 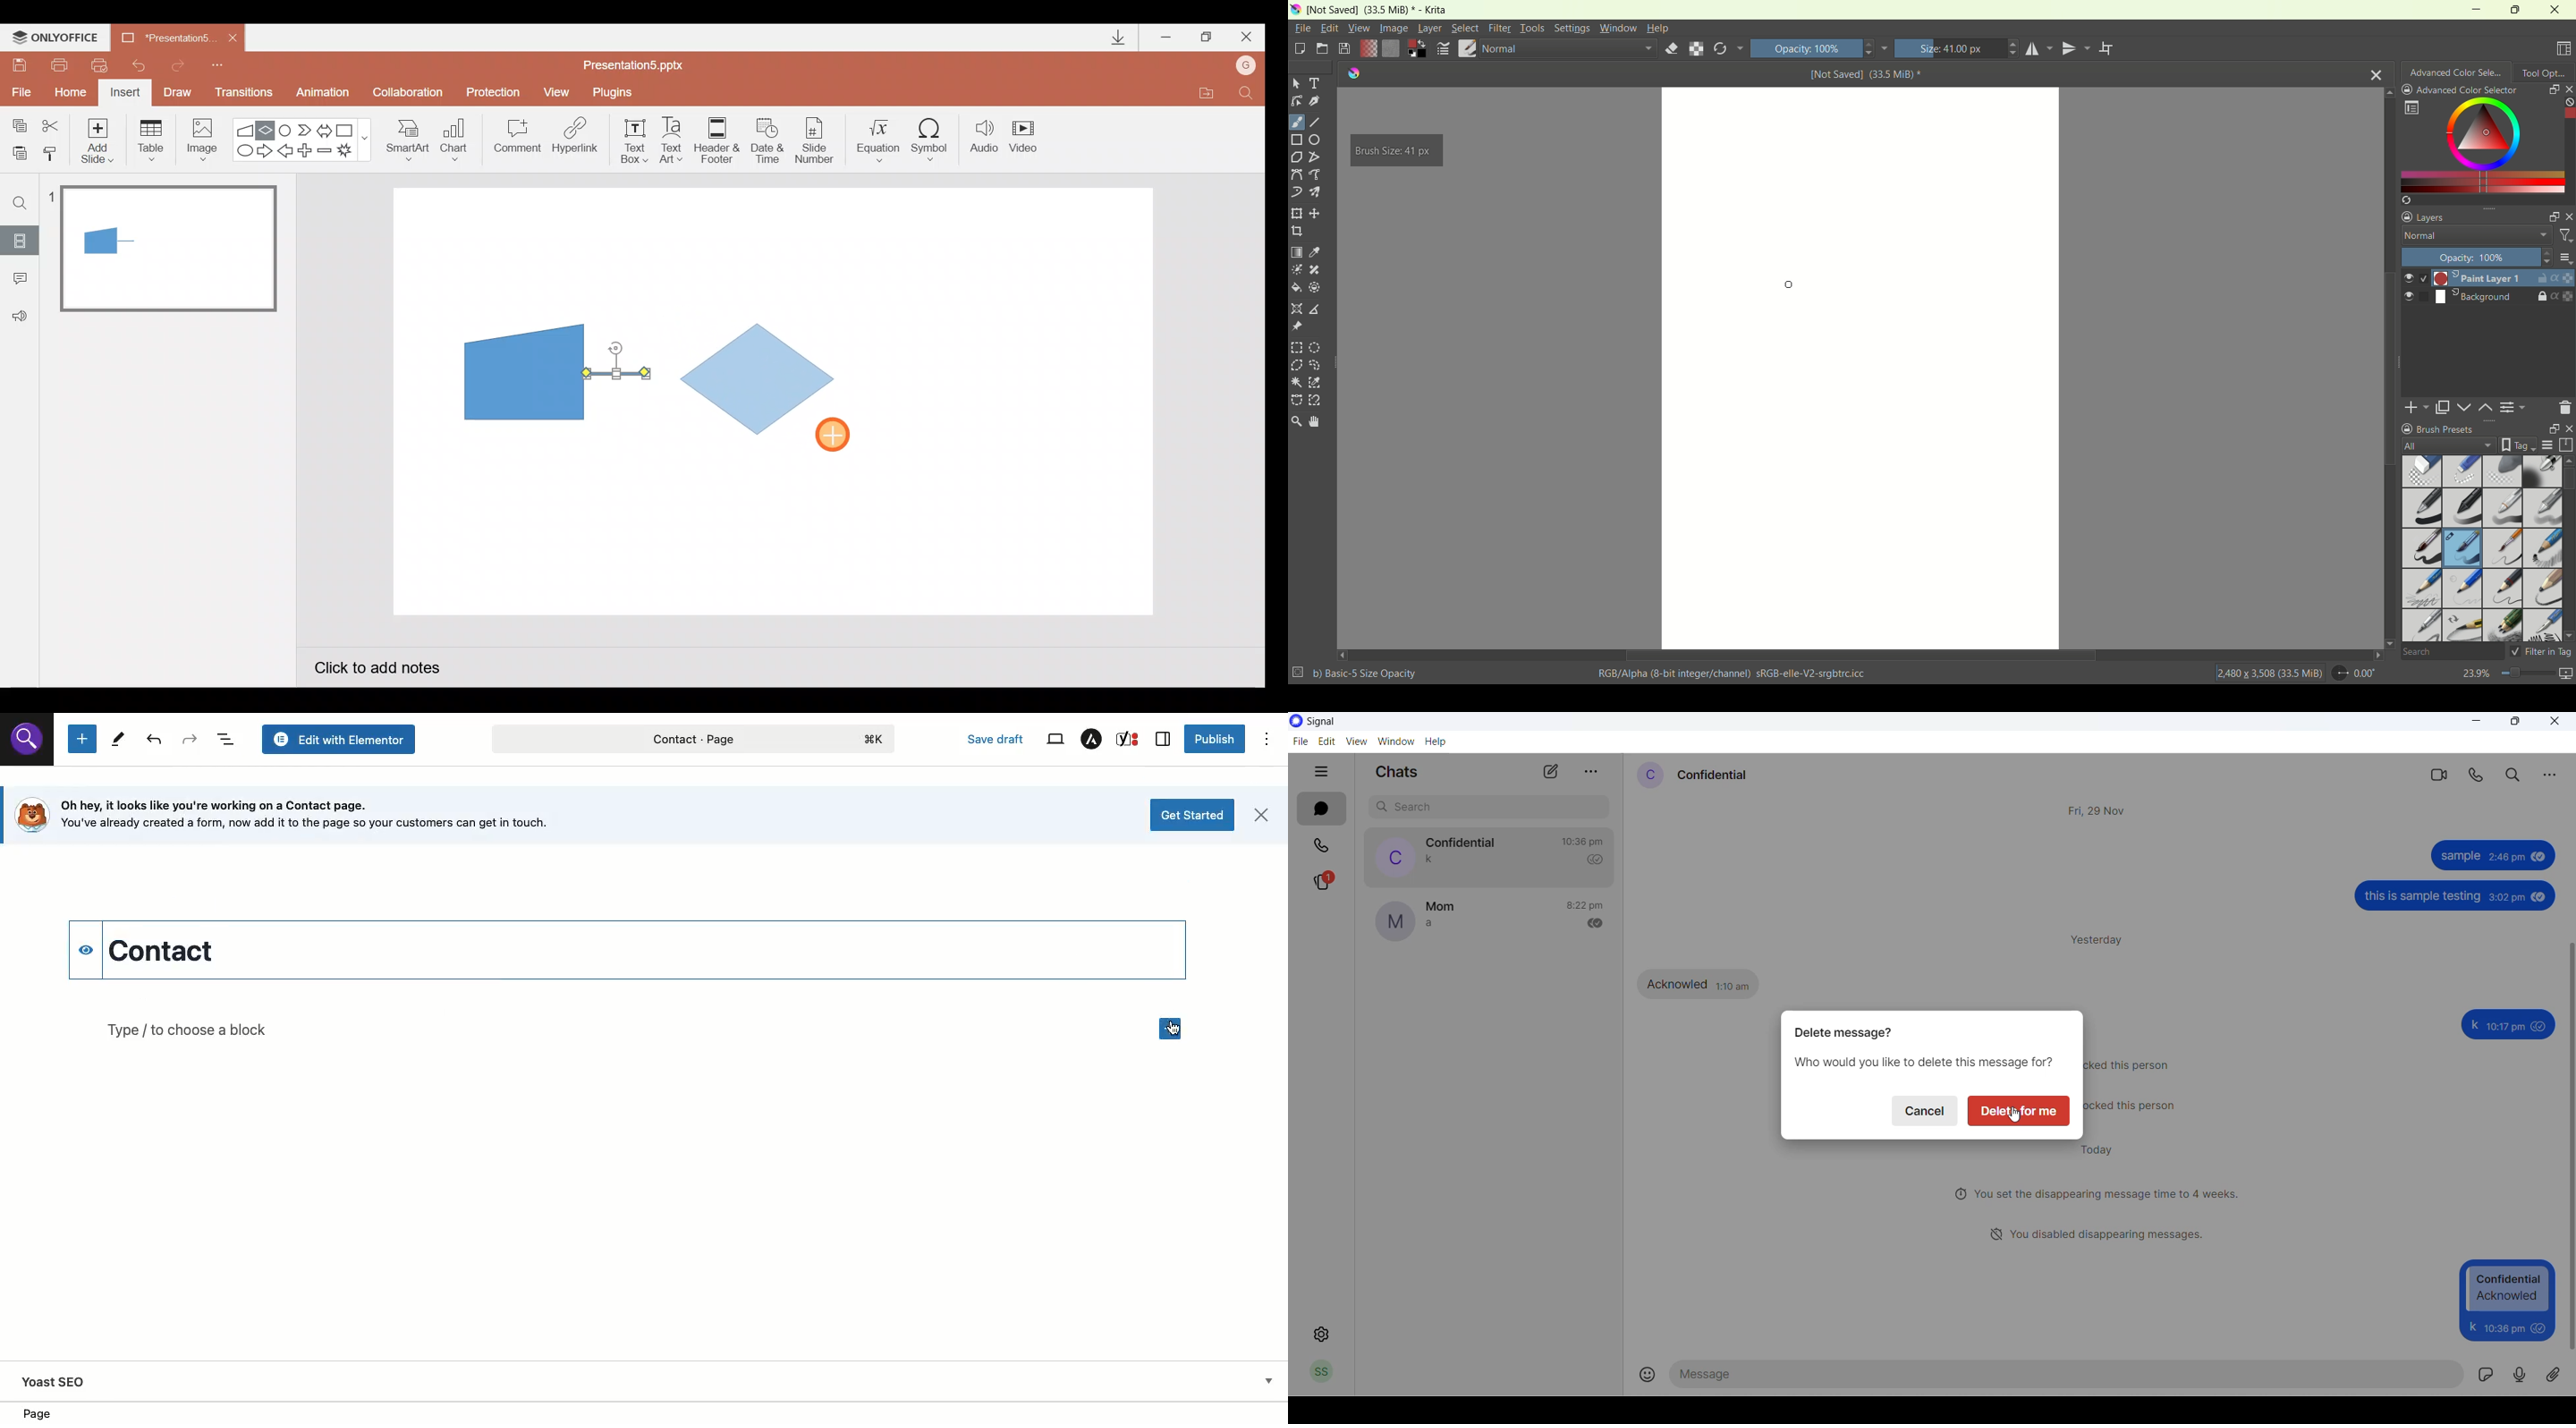 I want to click on [Not Saved] (33.5 MiB) * - Krita, so click(x=1378, y=11).